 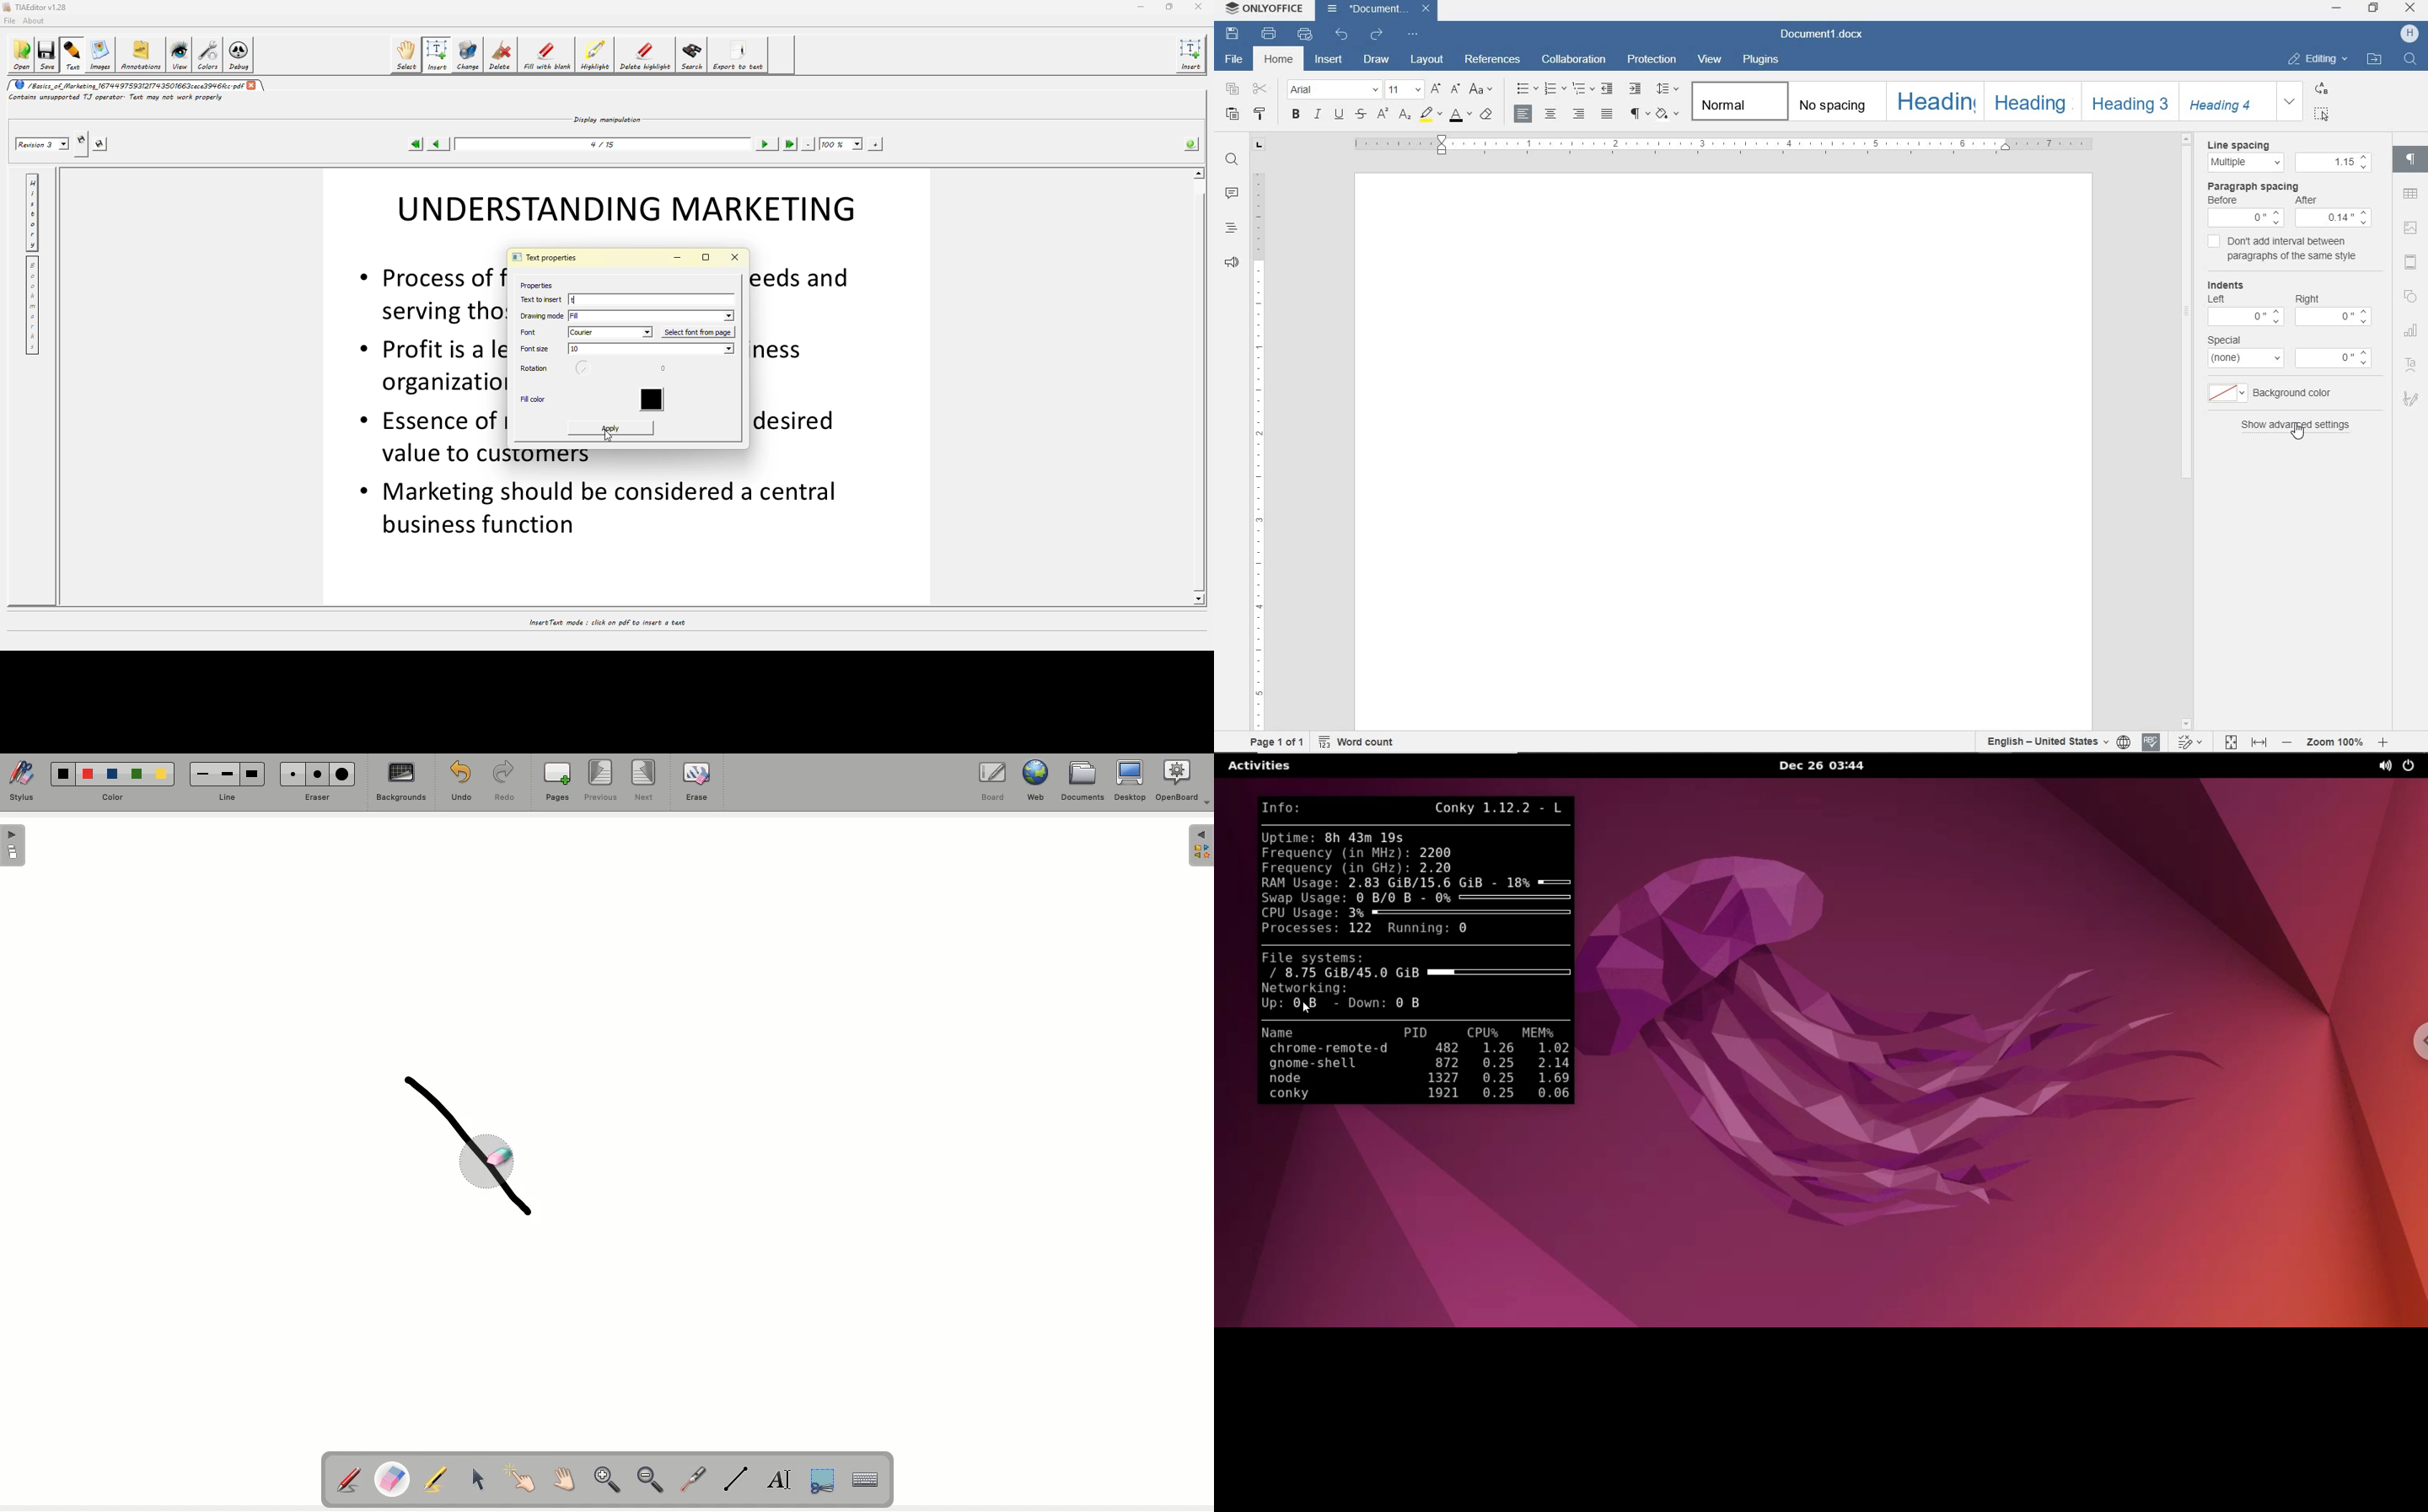 I want to click on ruler, so click(x=1259, y=436).